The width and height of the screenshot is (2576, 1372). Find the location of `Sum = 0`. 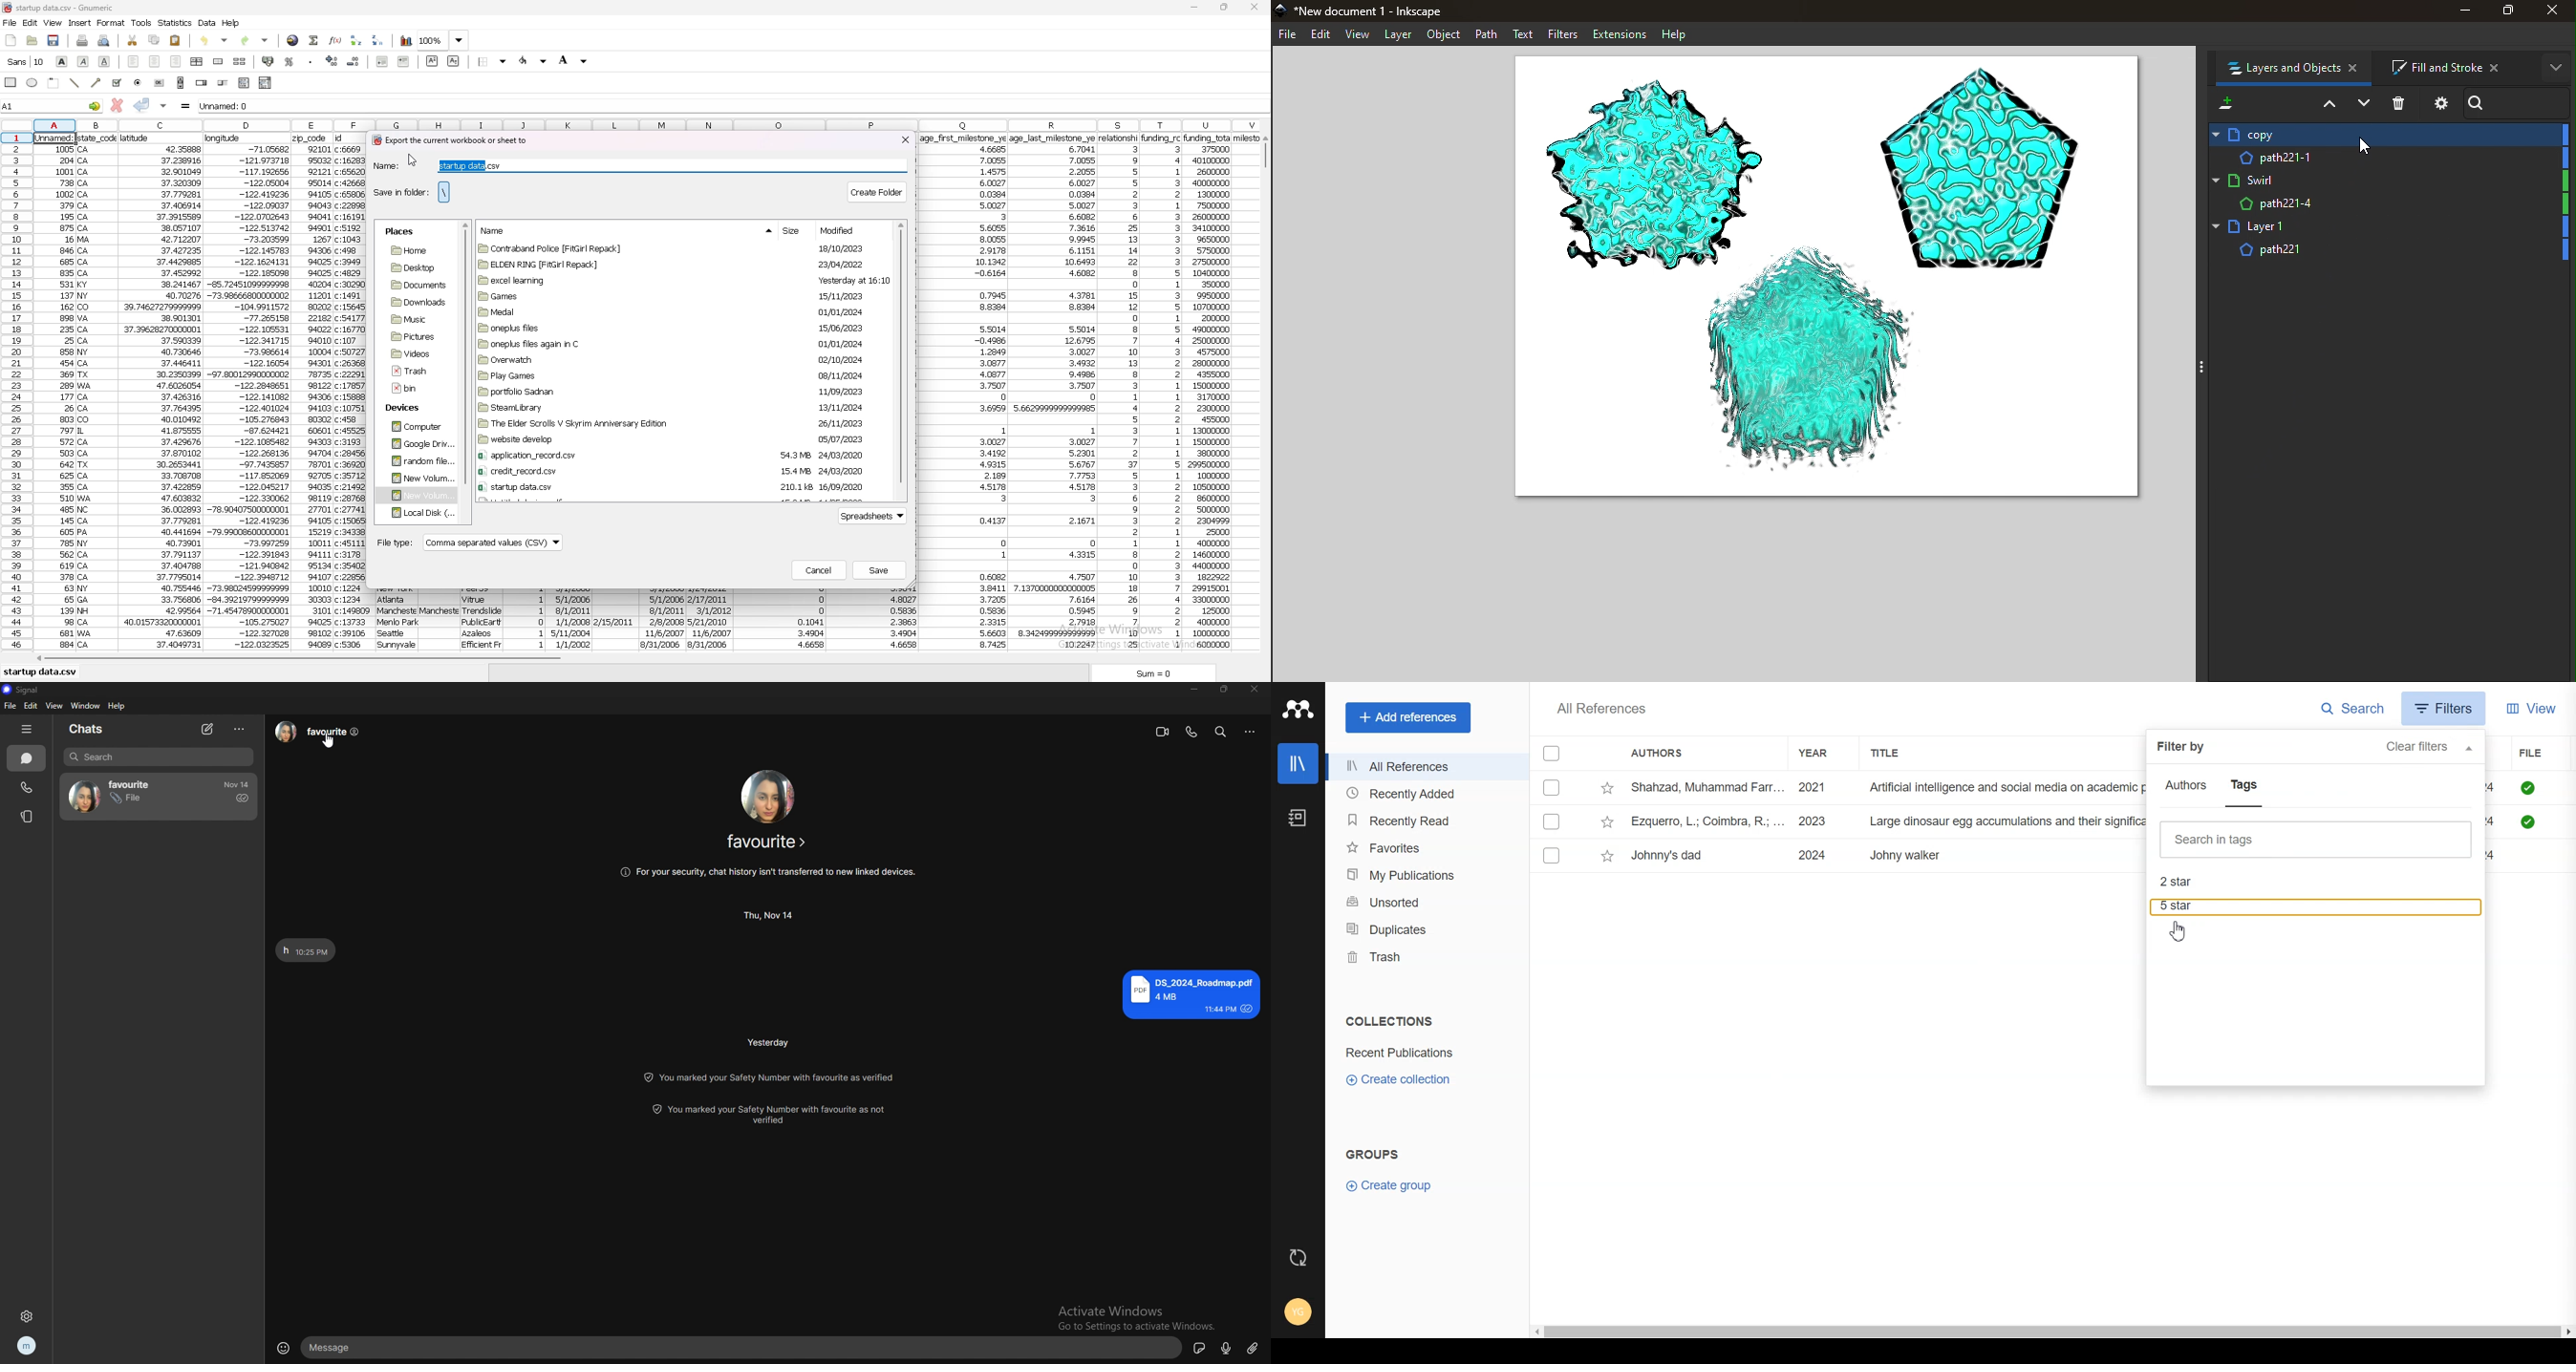

Sum = 0 is located at coordinates (1174, 674).